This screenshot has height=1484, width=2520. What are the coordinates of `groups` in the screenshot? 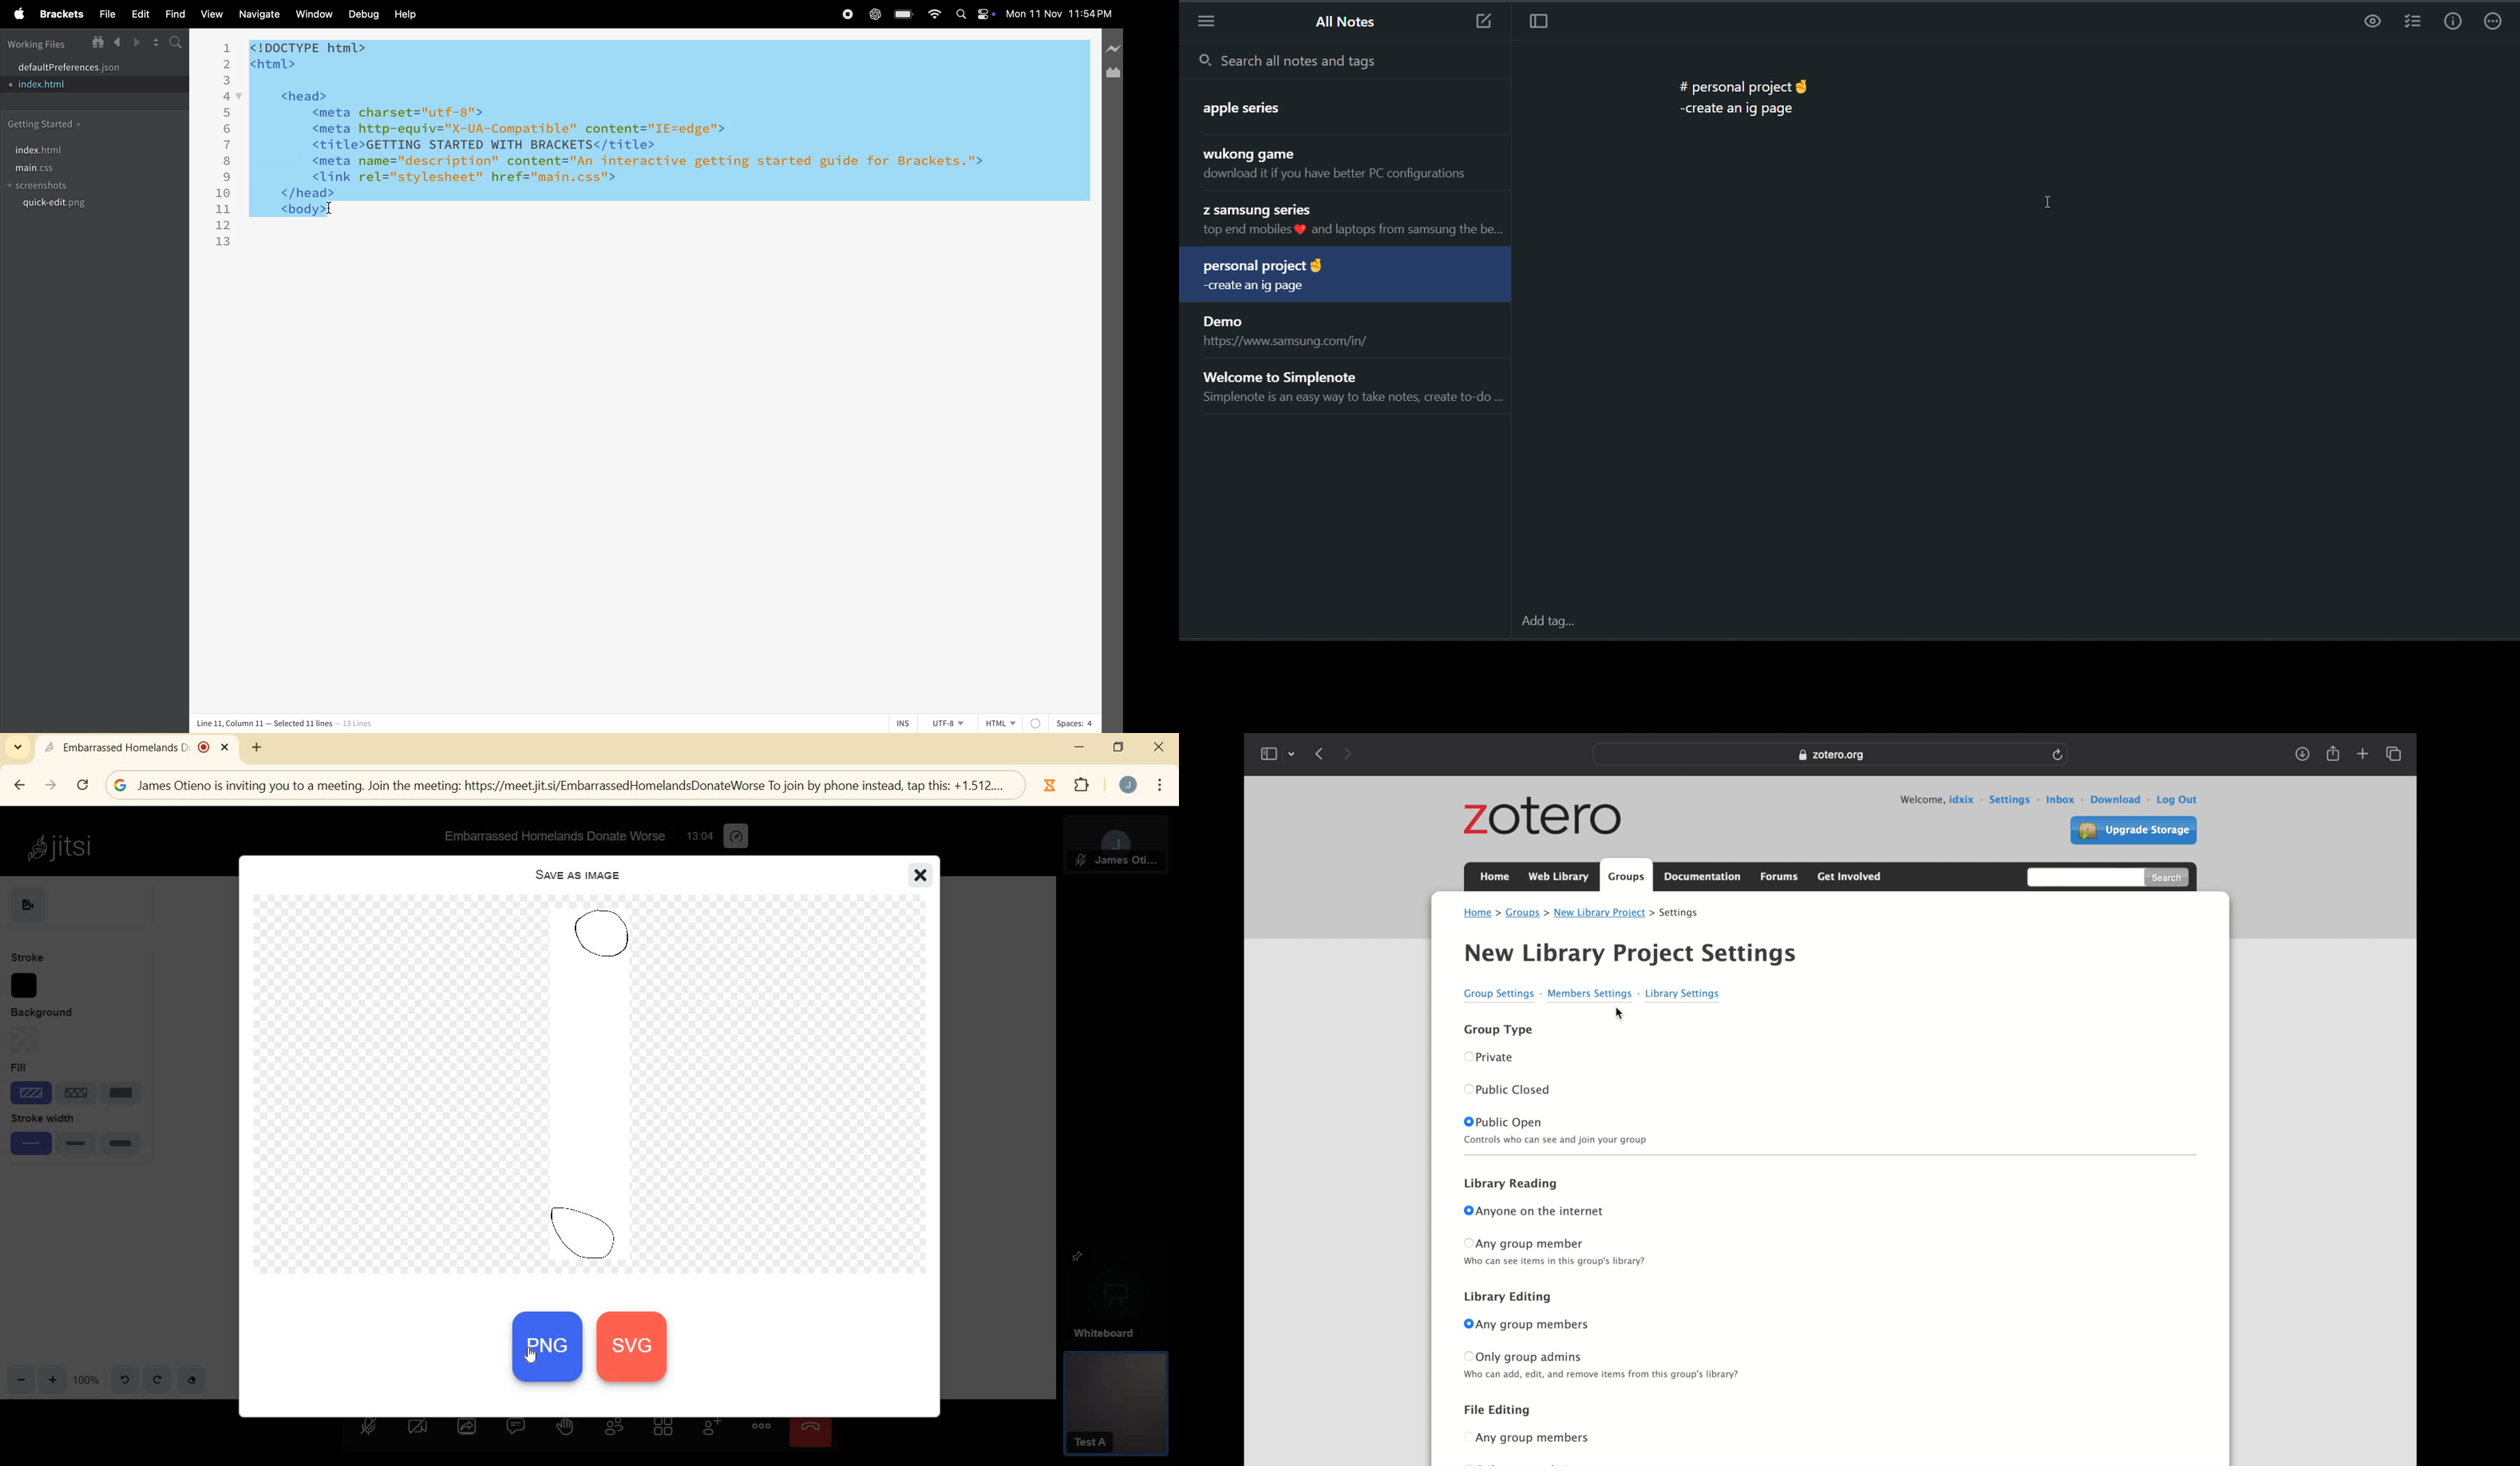 It's located at (1627, 876).